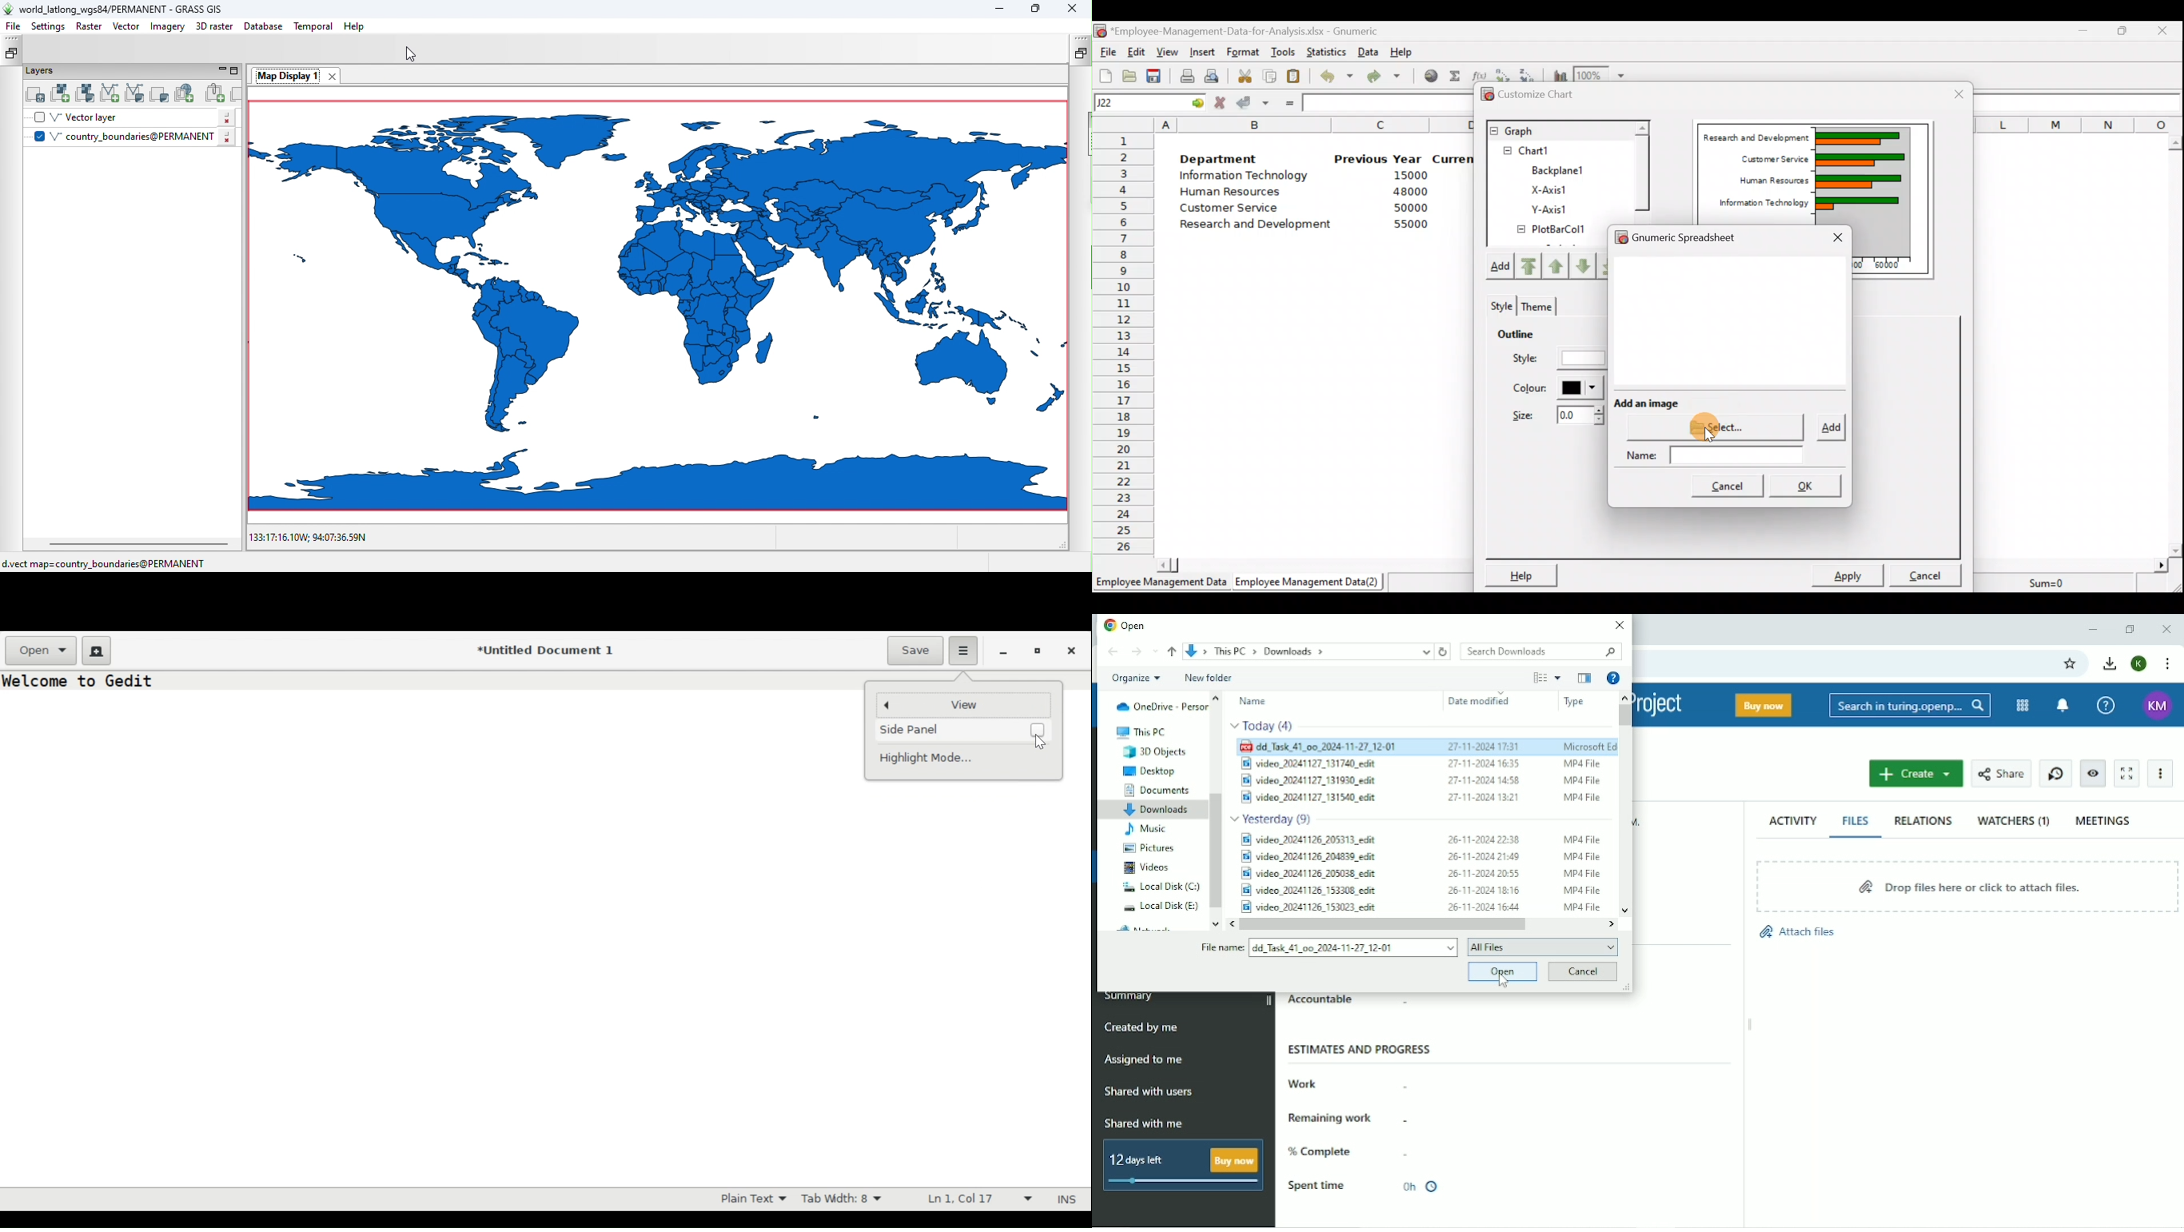 This screenshot has height=1232, width=2184. Describe the element at coordinates (1382, 924) in the screenshot. I see `Horizontal scrollbar` at that location.